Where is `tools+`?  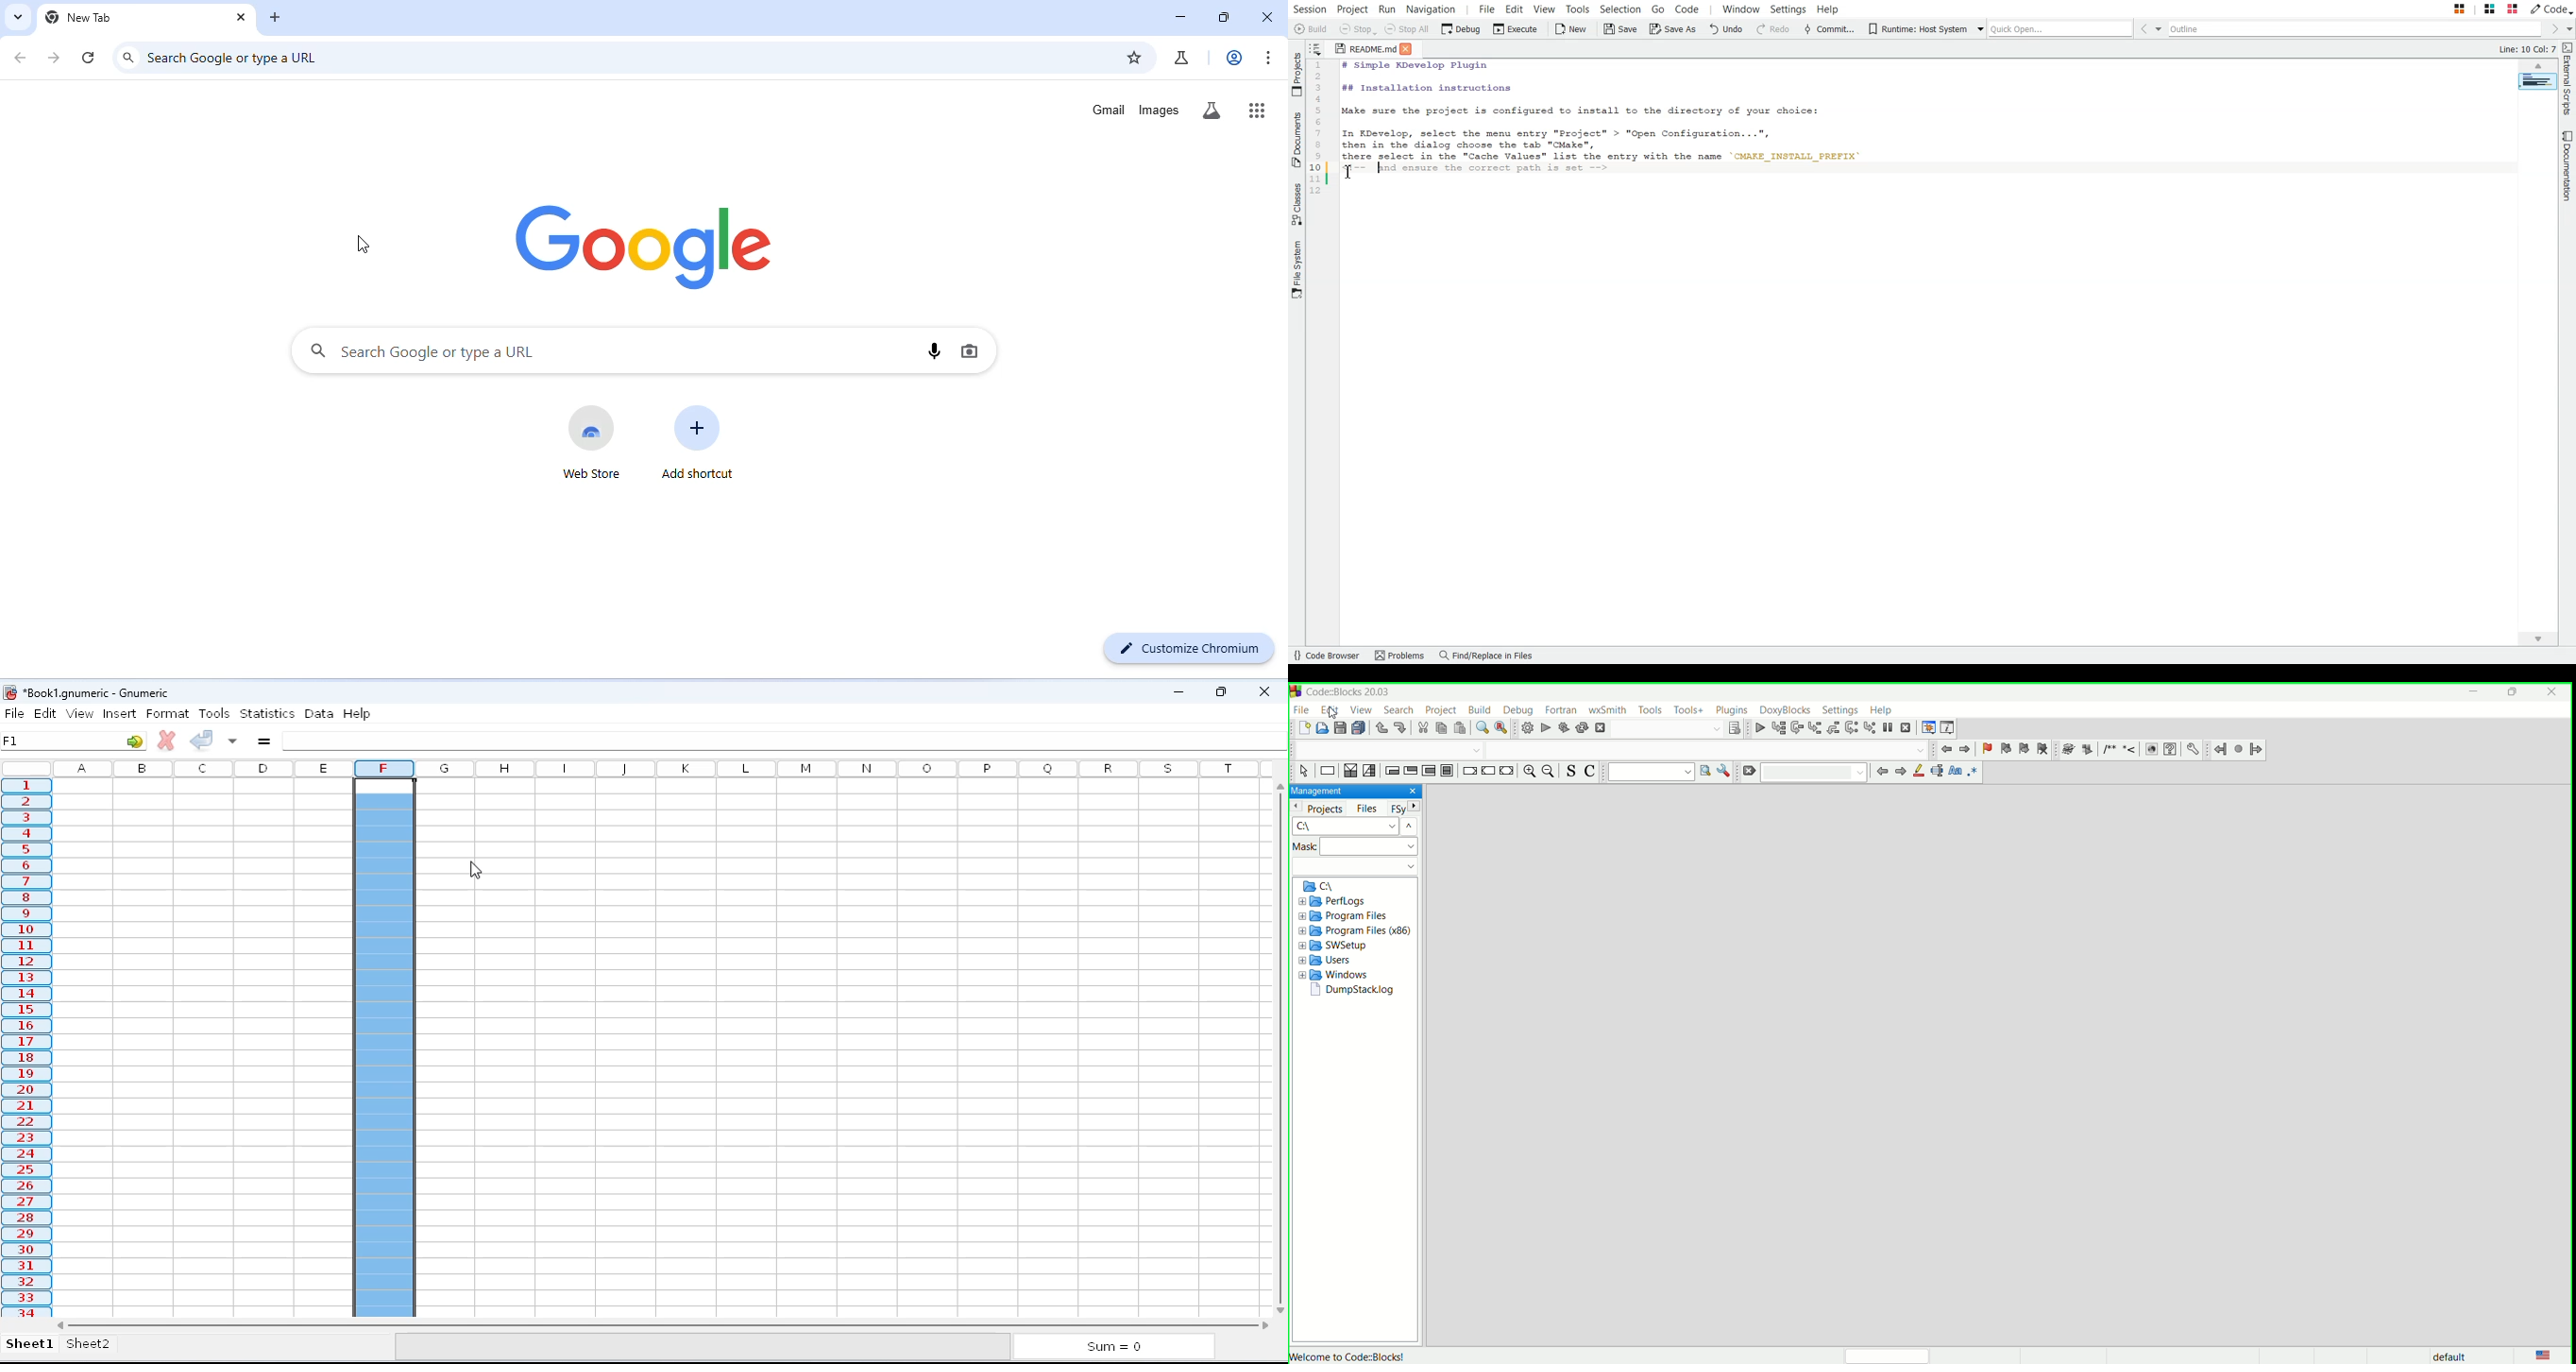 tools+ is located at coordinates (1687, 709).